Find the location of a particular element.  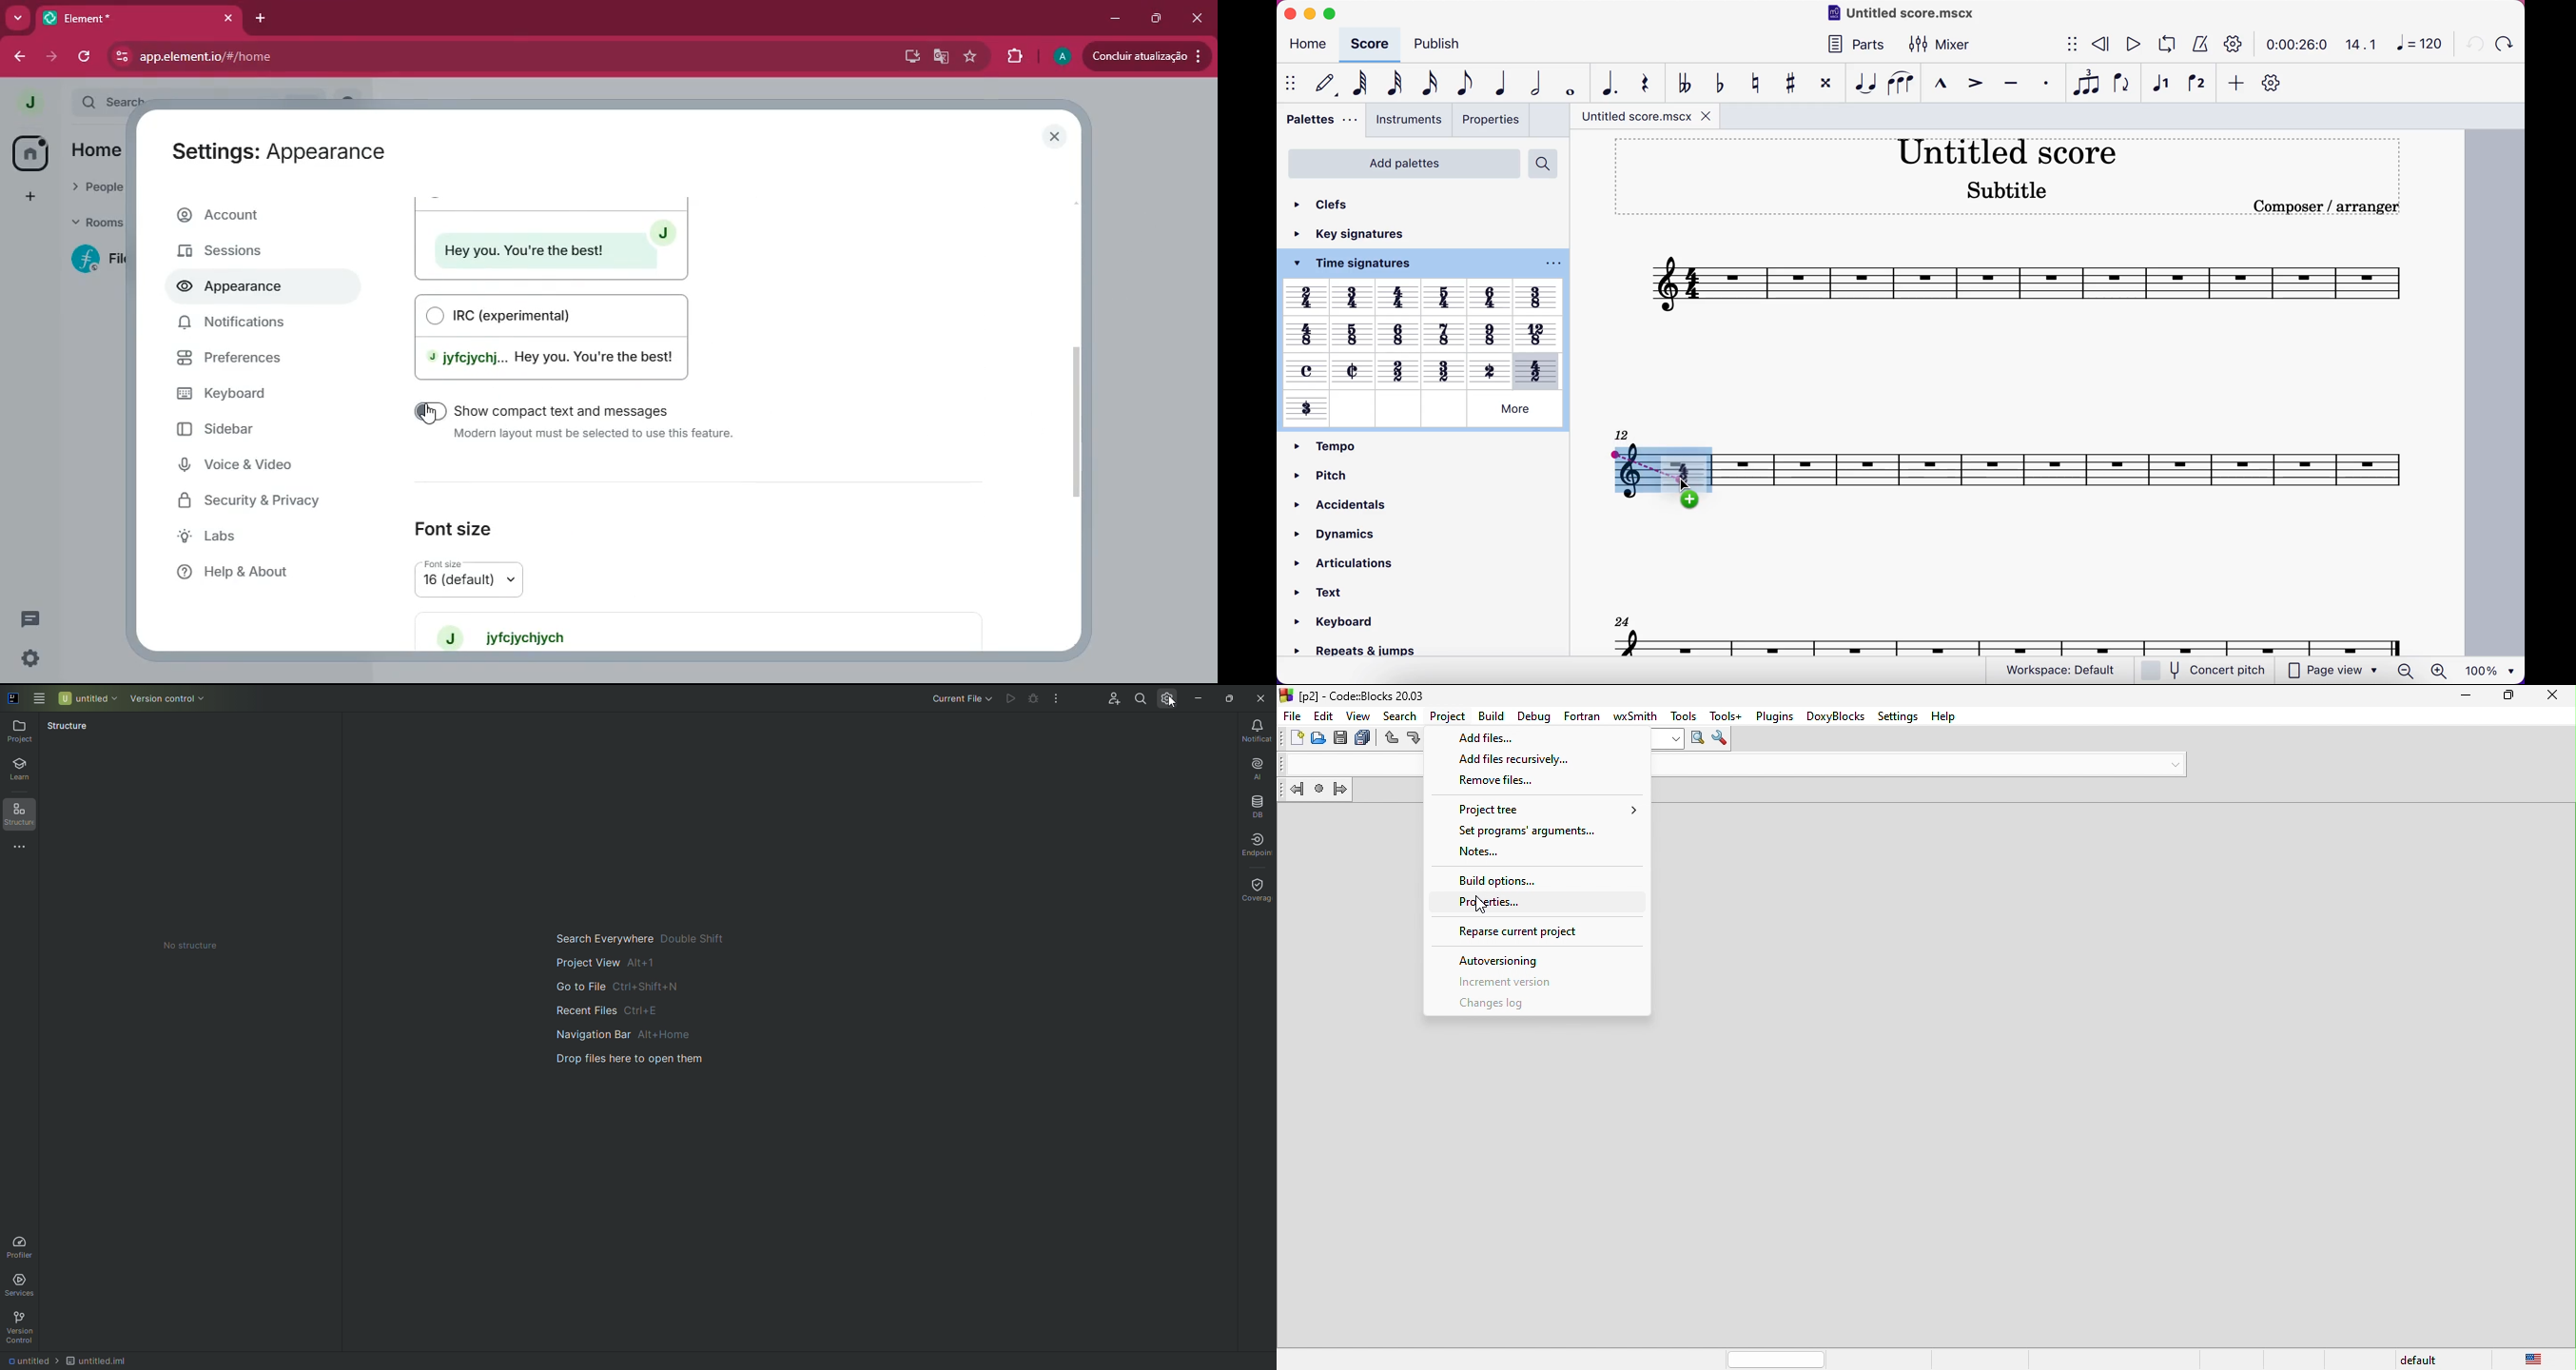

tools++ is located at coordinates (1727, 715).